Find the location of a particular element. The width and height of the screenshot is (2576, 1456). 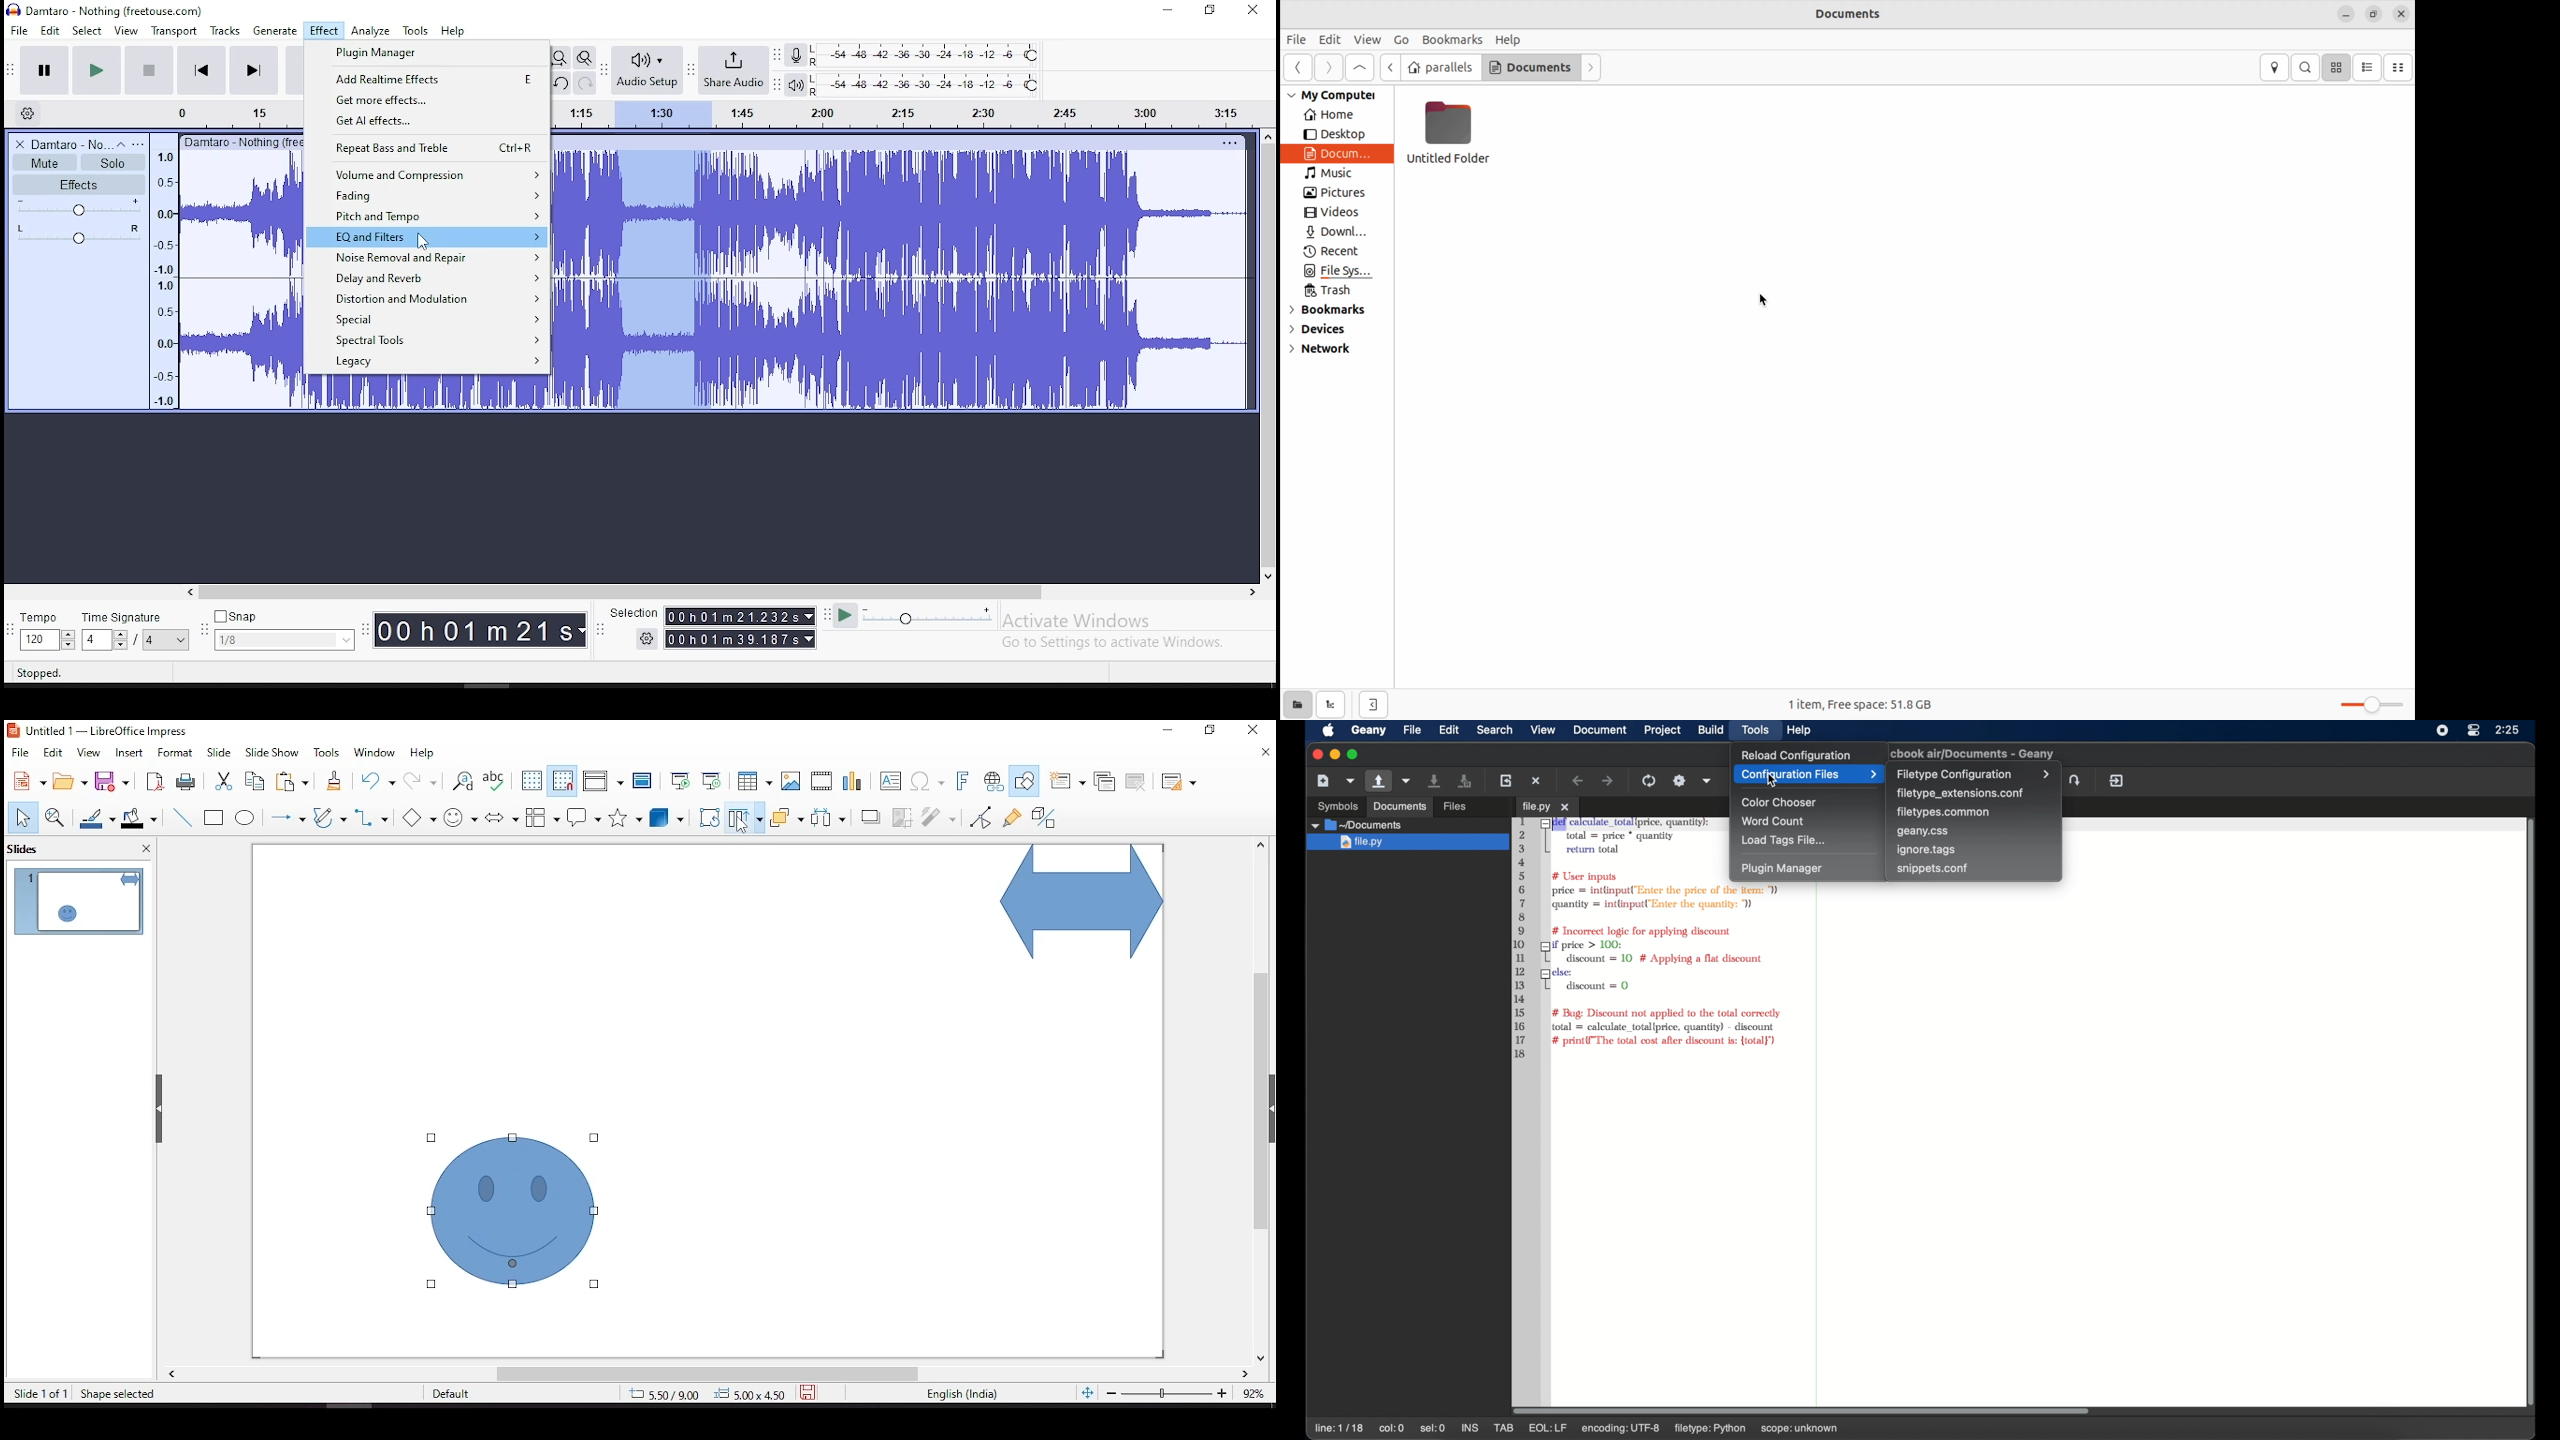

25.57/6.10 is located at coordinates (665, 1395).